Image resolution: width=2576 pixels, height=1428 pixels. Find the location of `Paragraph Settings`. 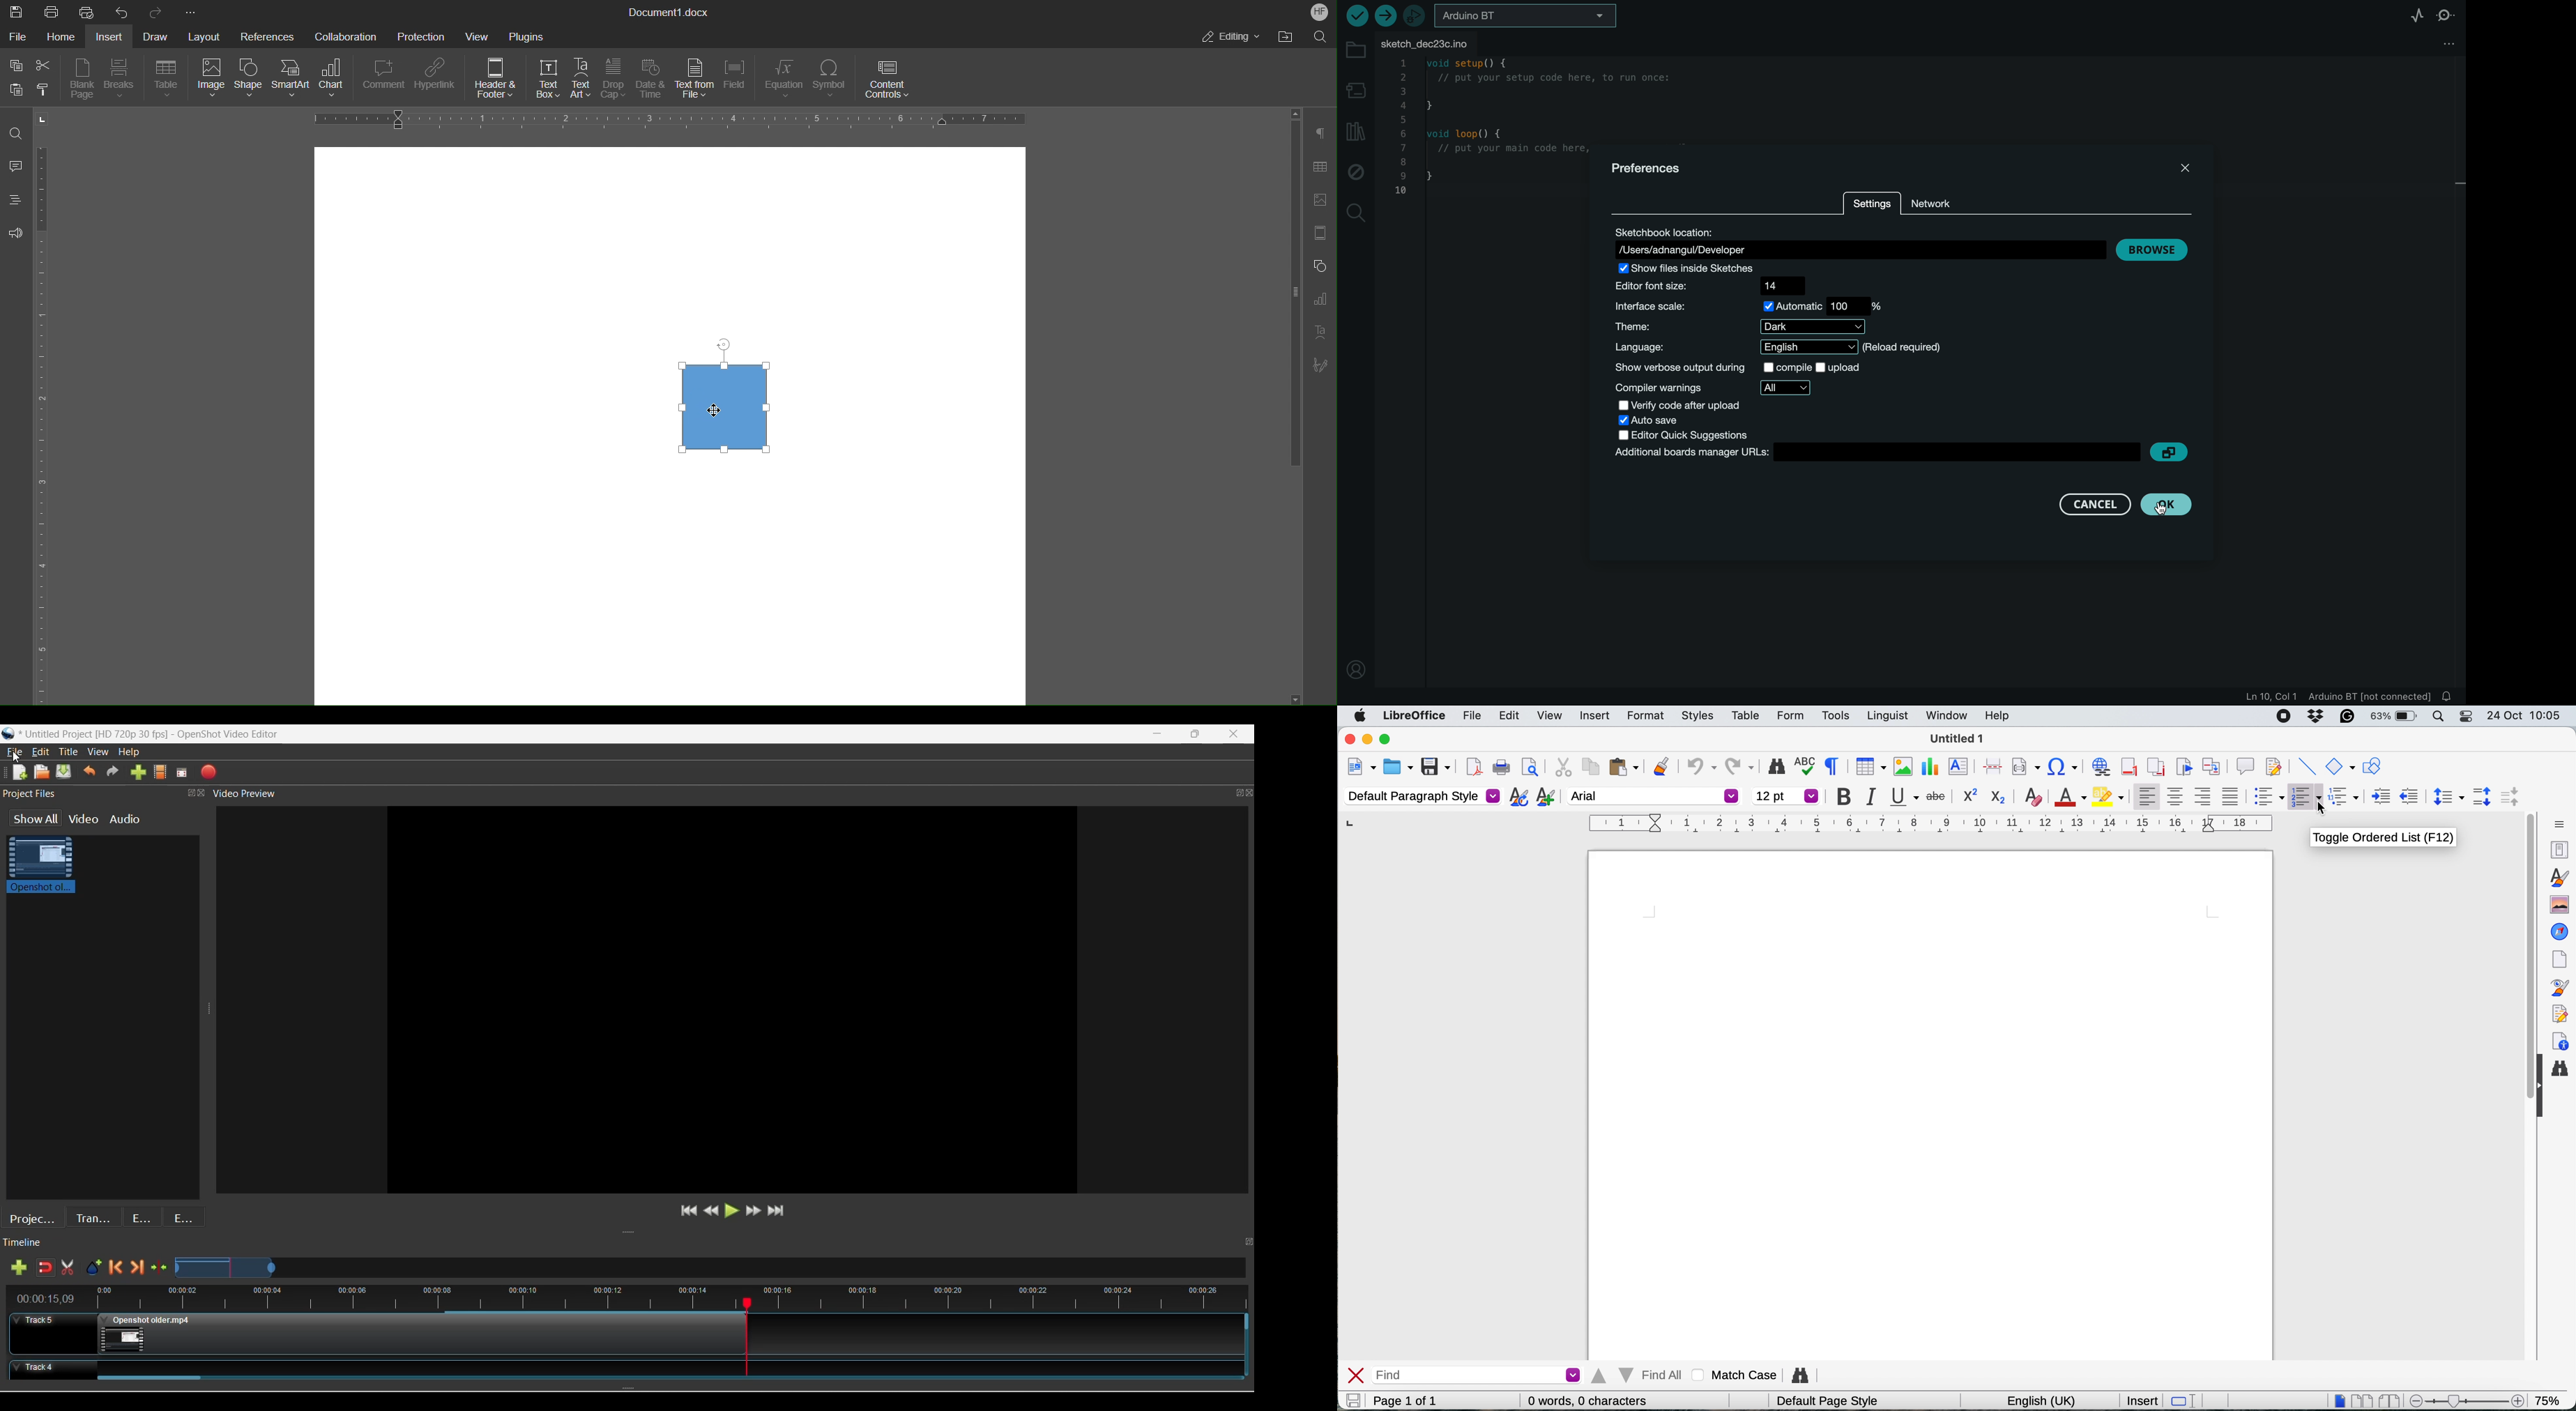

Paragraph Settings is located at coordinates (1325, 133).